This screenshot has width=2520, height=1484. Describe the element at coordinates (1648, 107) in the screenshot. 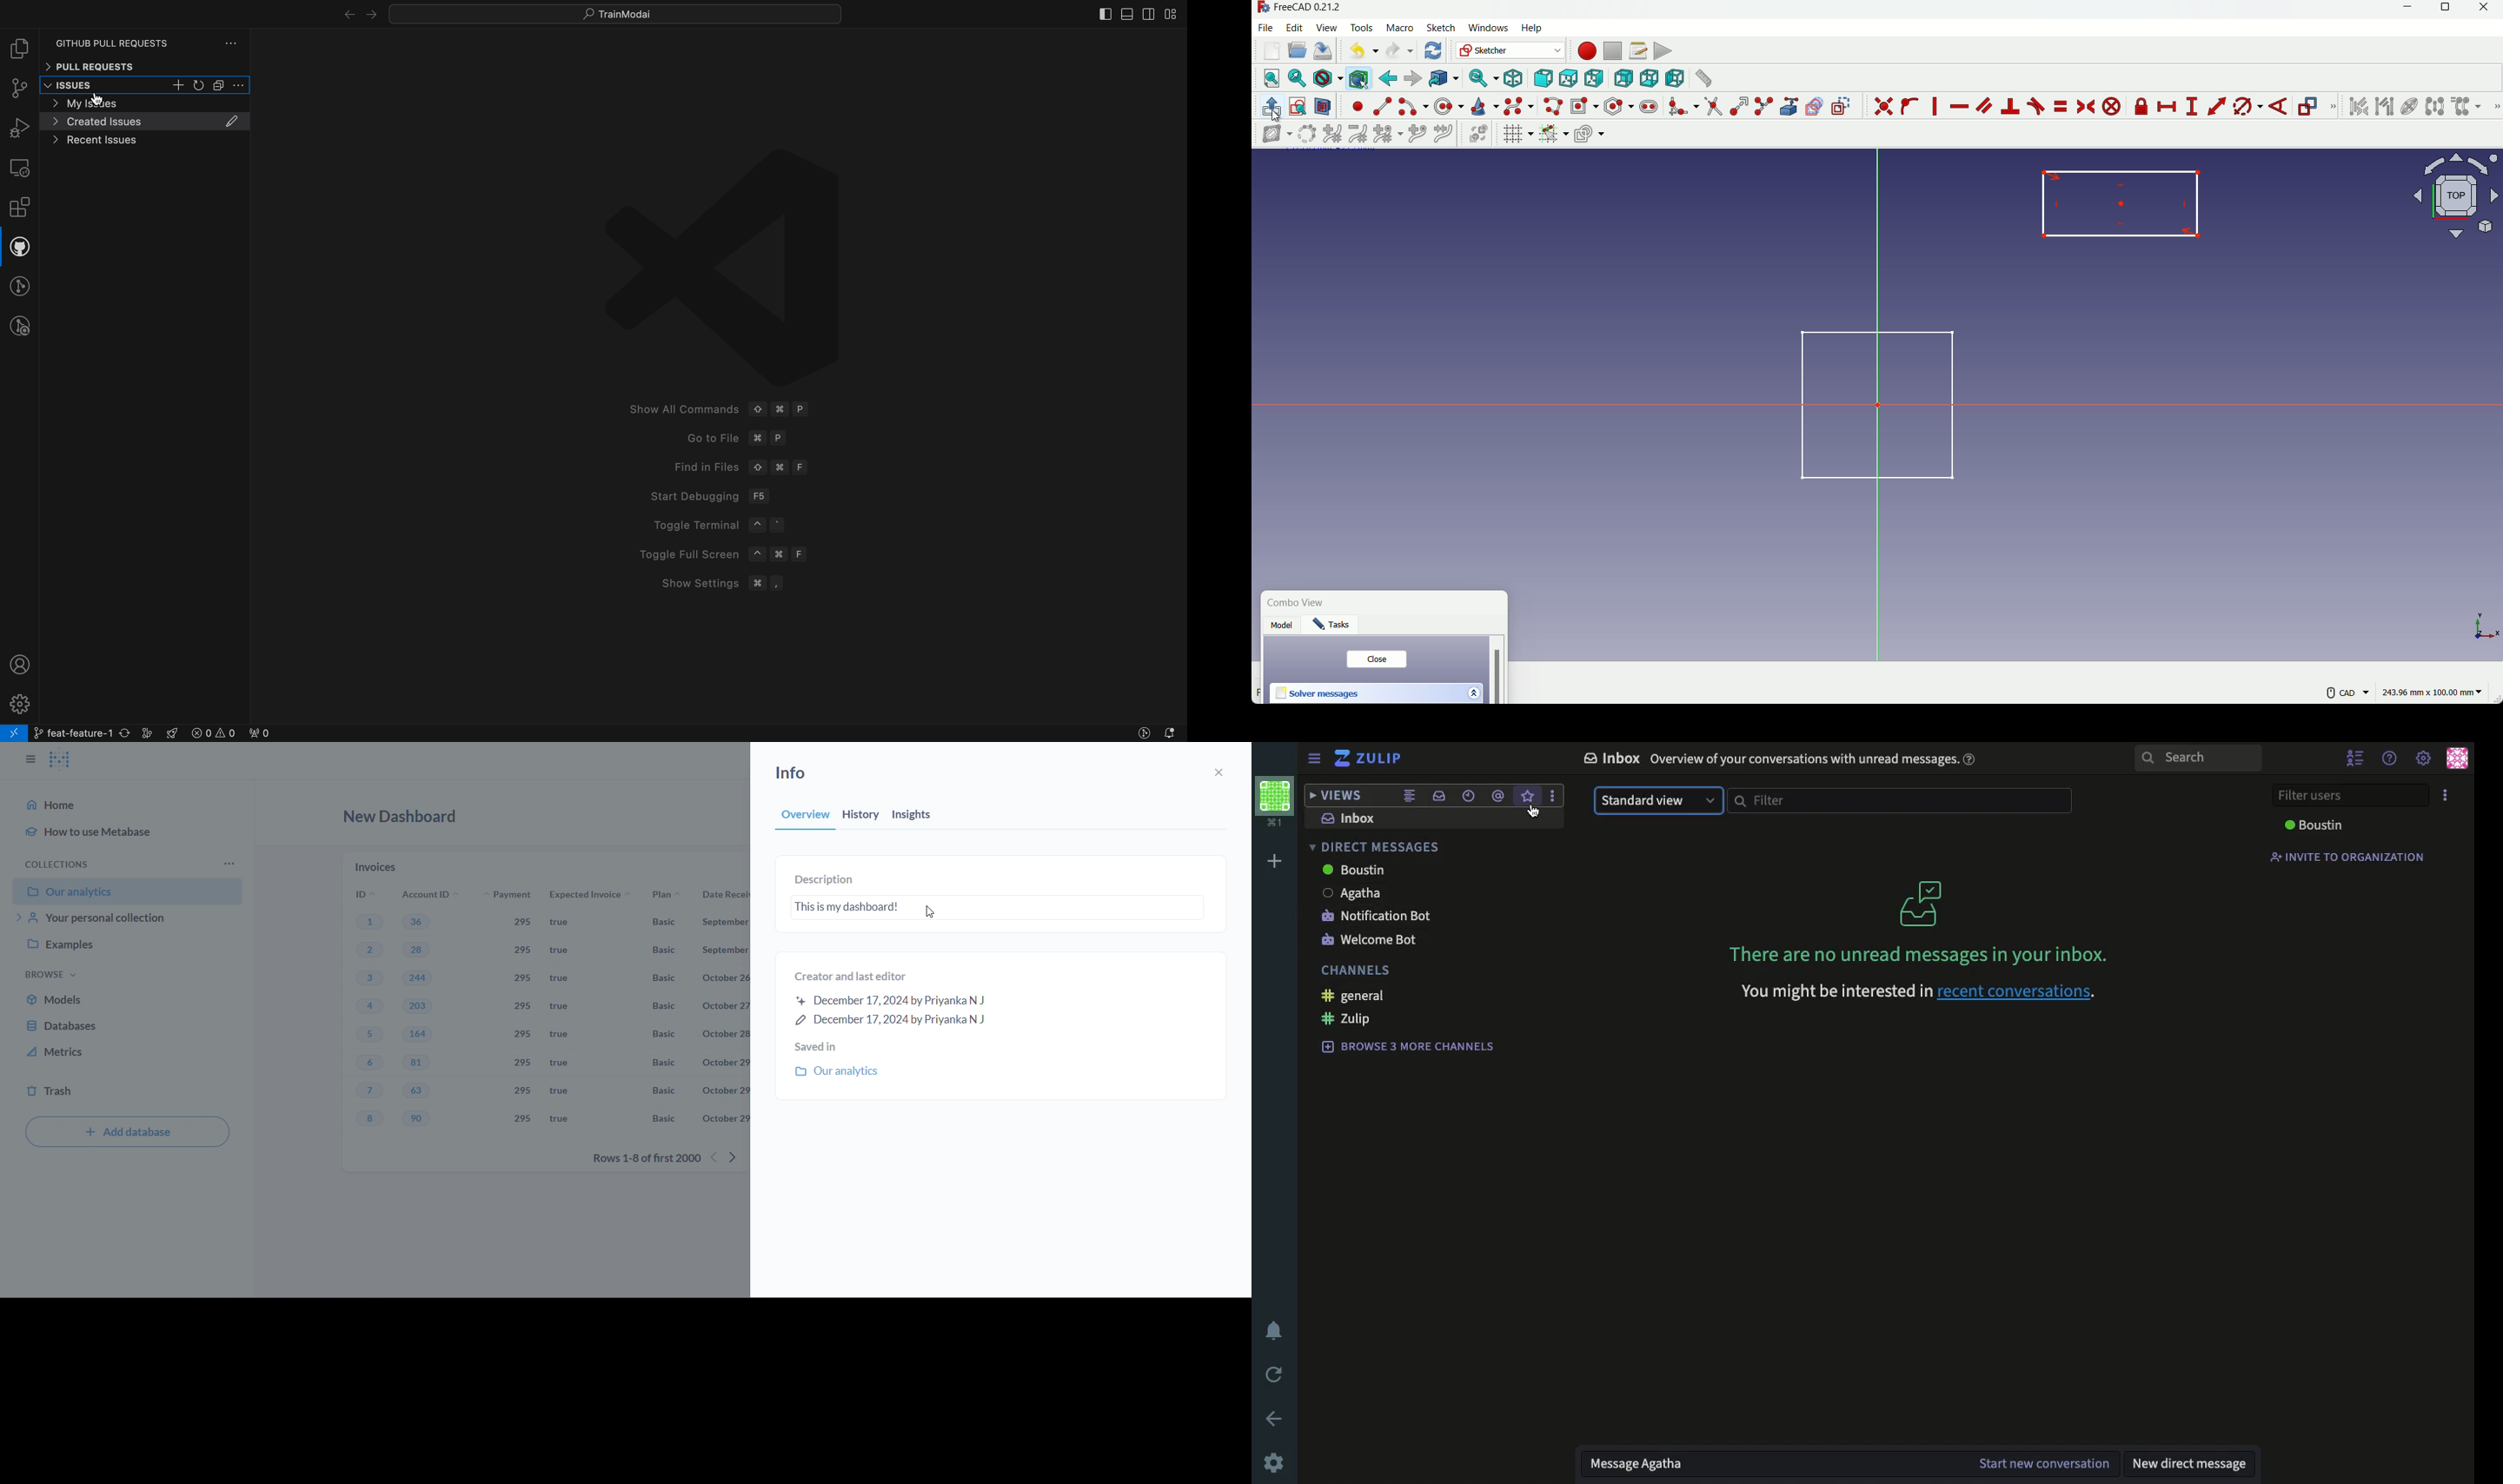

I see `create slot` at that location.